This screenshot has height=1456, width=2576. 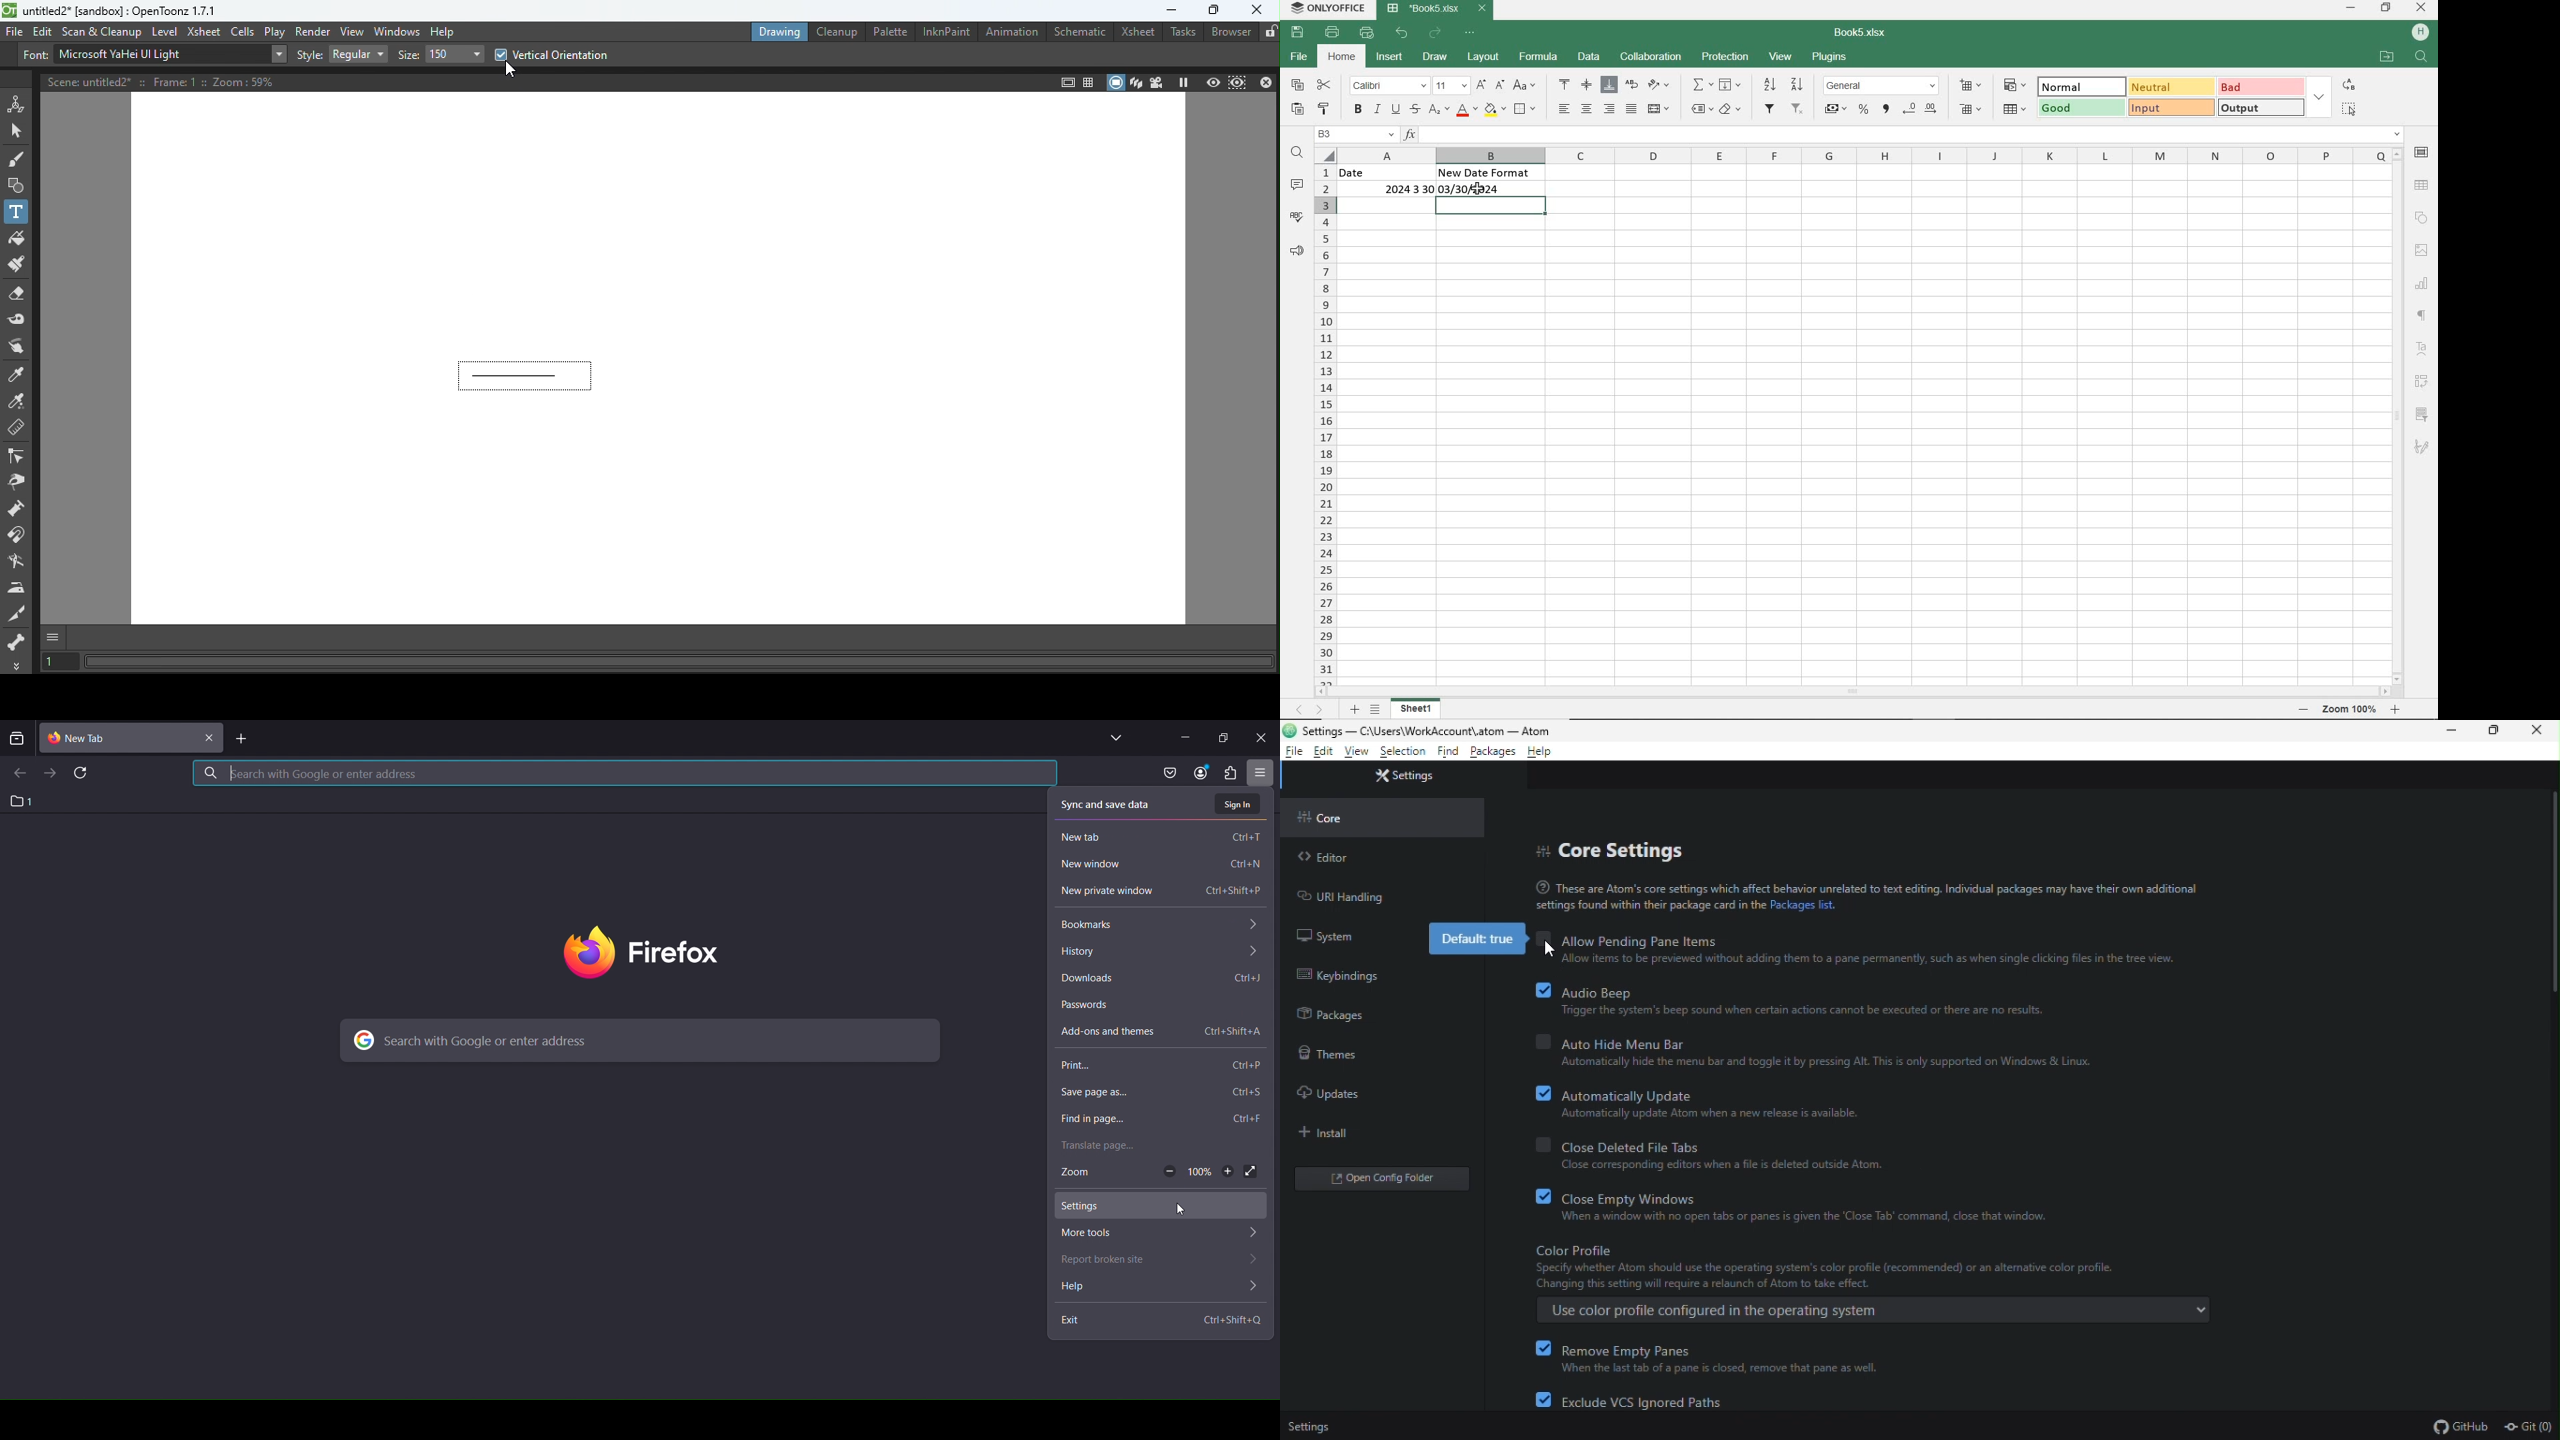 I want to click on INPUT, so click(x=2171, y=108).